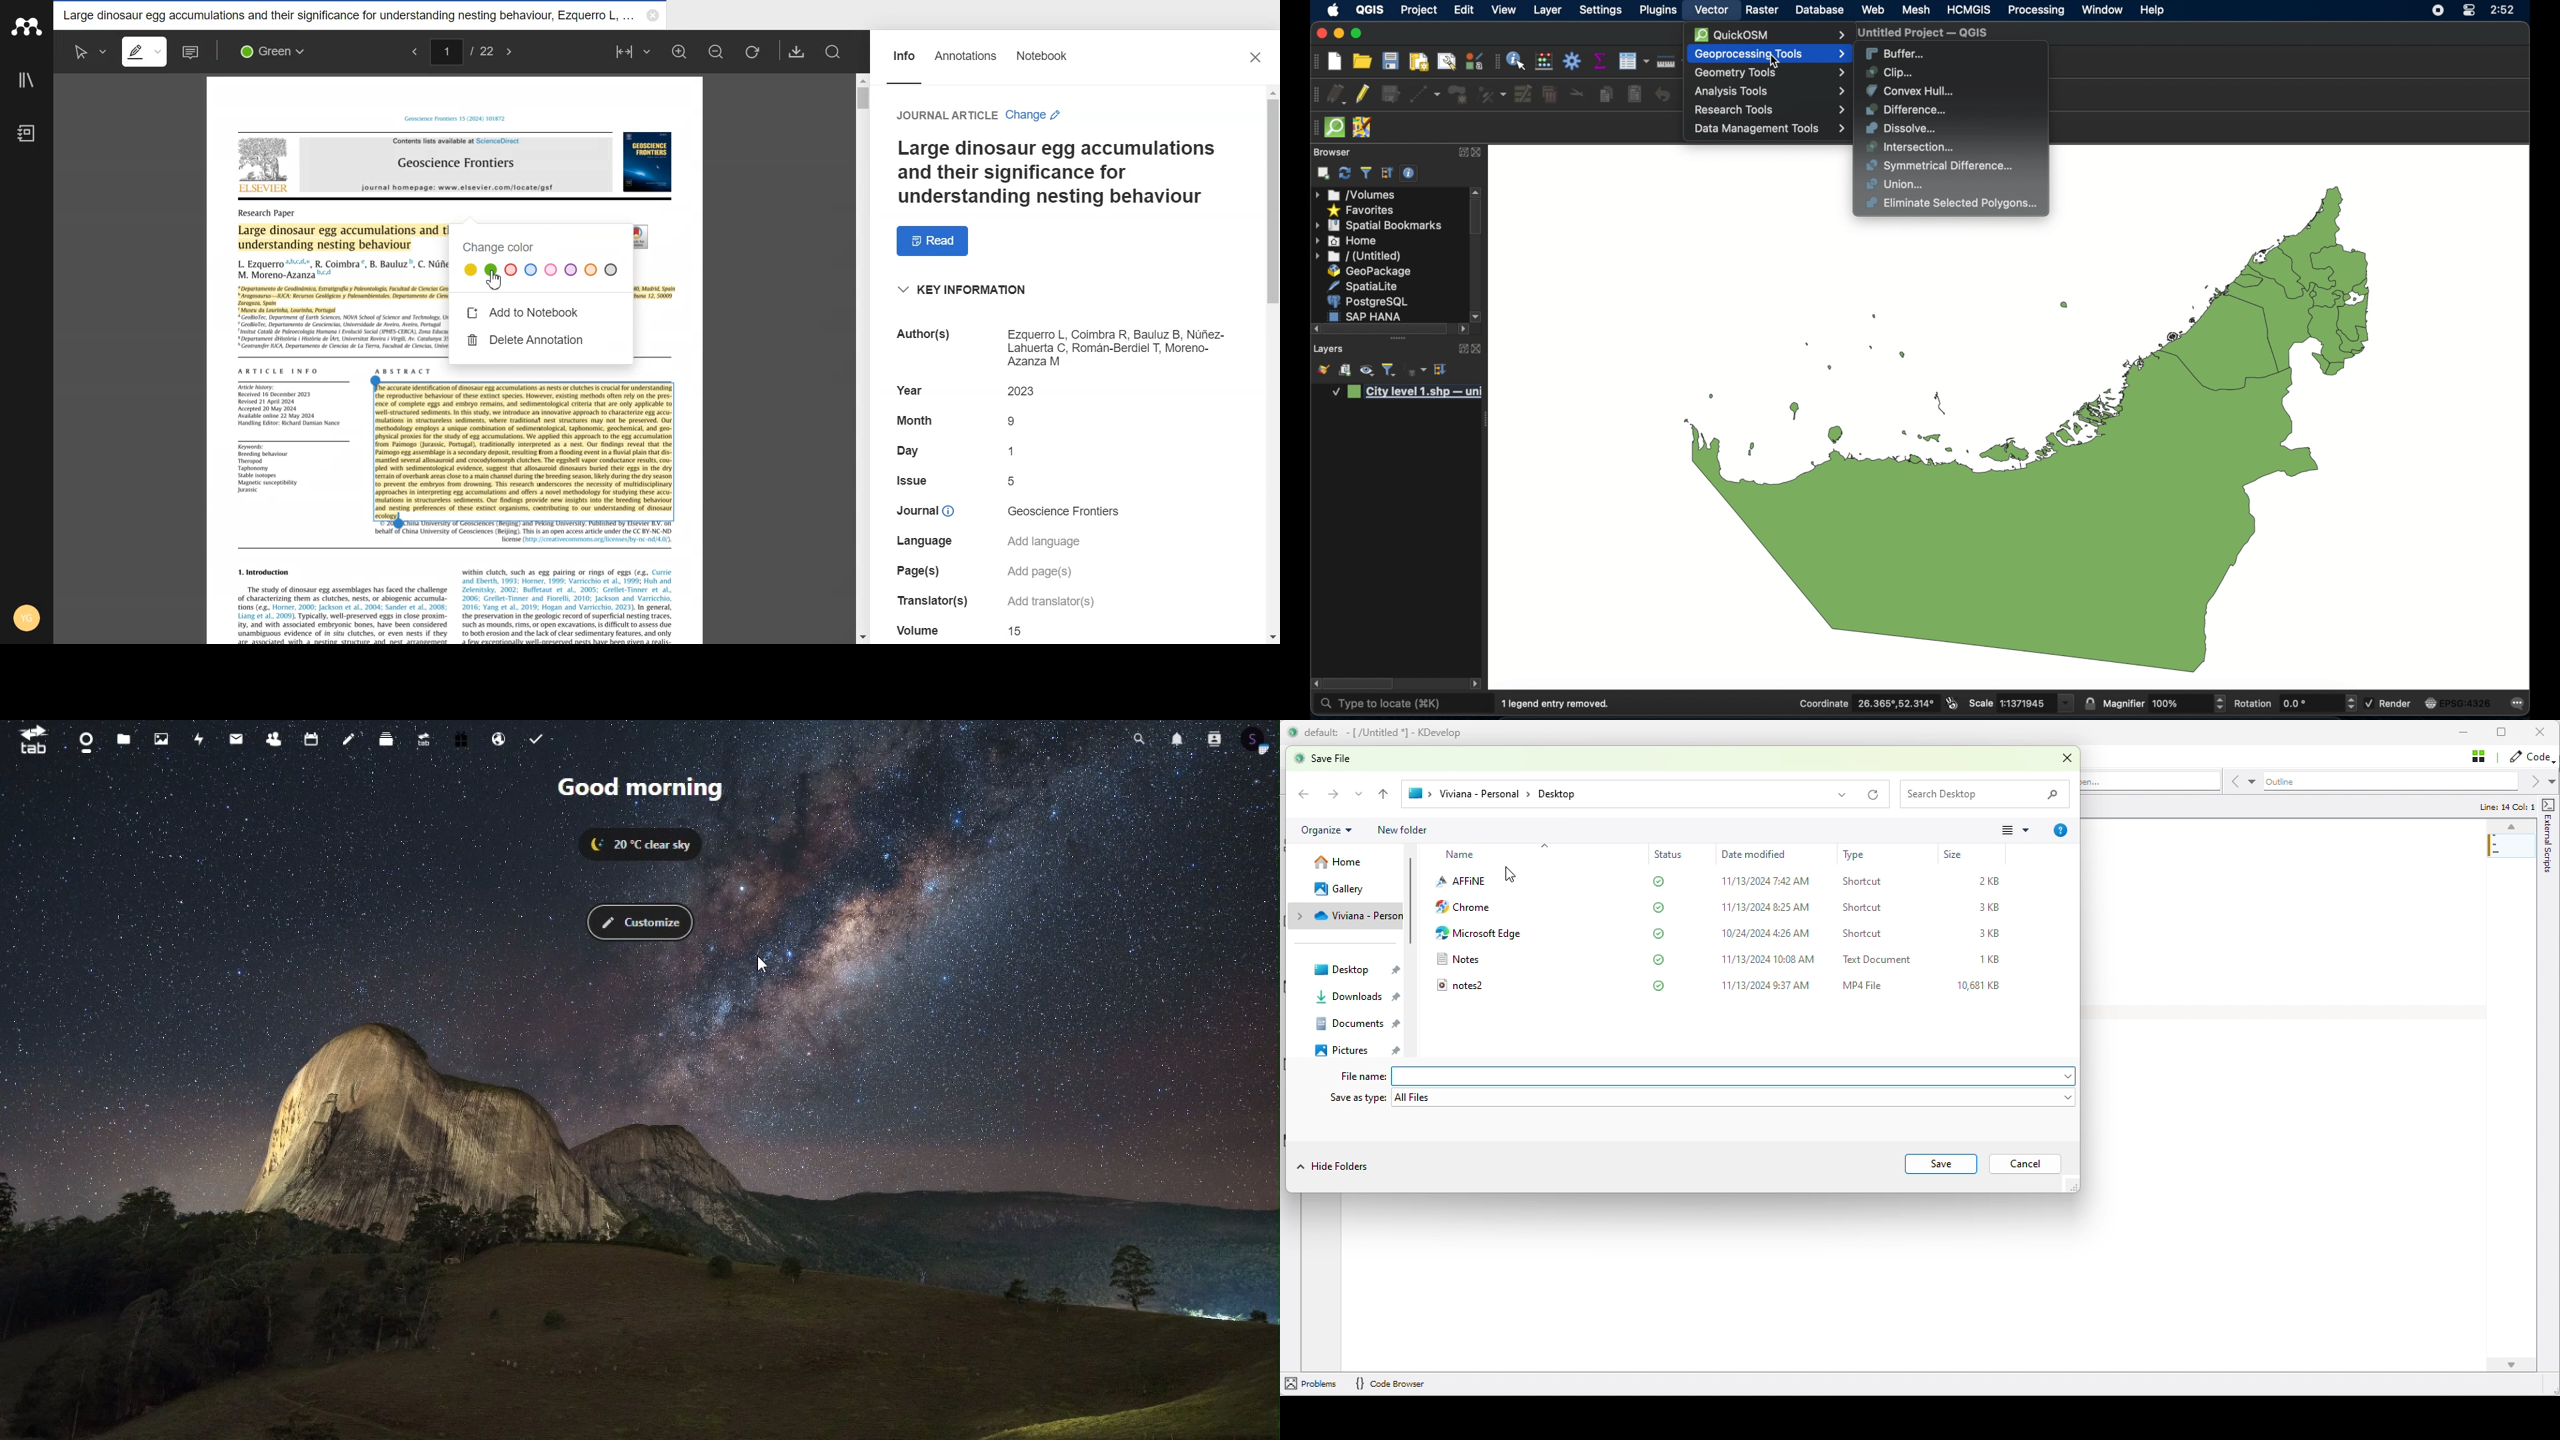 The image size is (2576, 1456). What do you see at coordinates (279, 370) in the screenshot?
I see `text` at bounding box center [279, 370].